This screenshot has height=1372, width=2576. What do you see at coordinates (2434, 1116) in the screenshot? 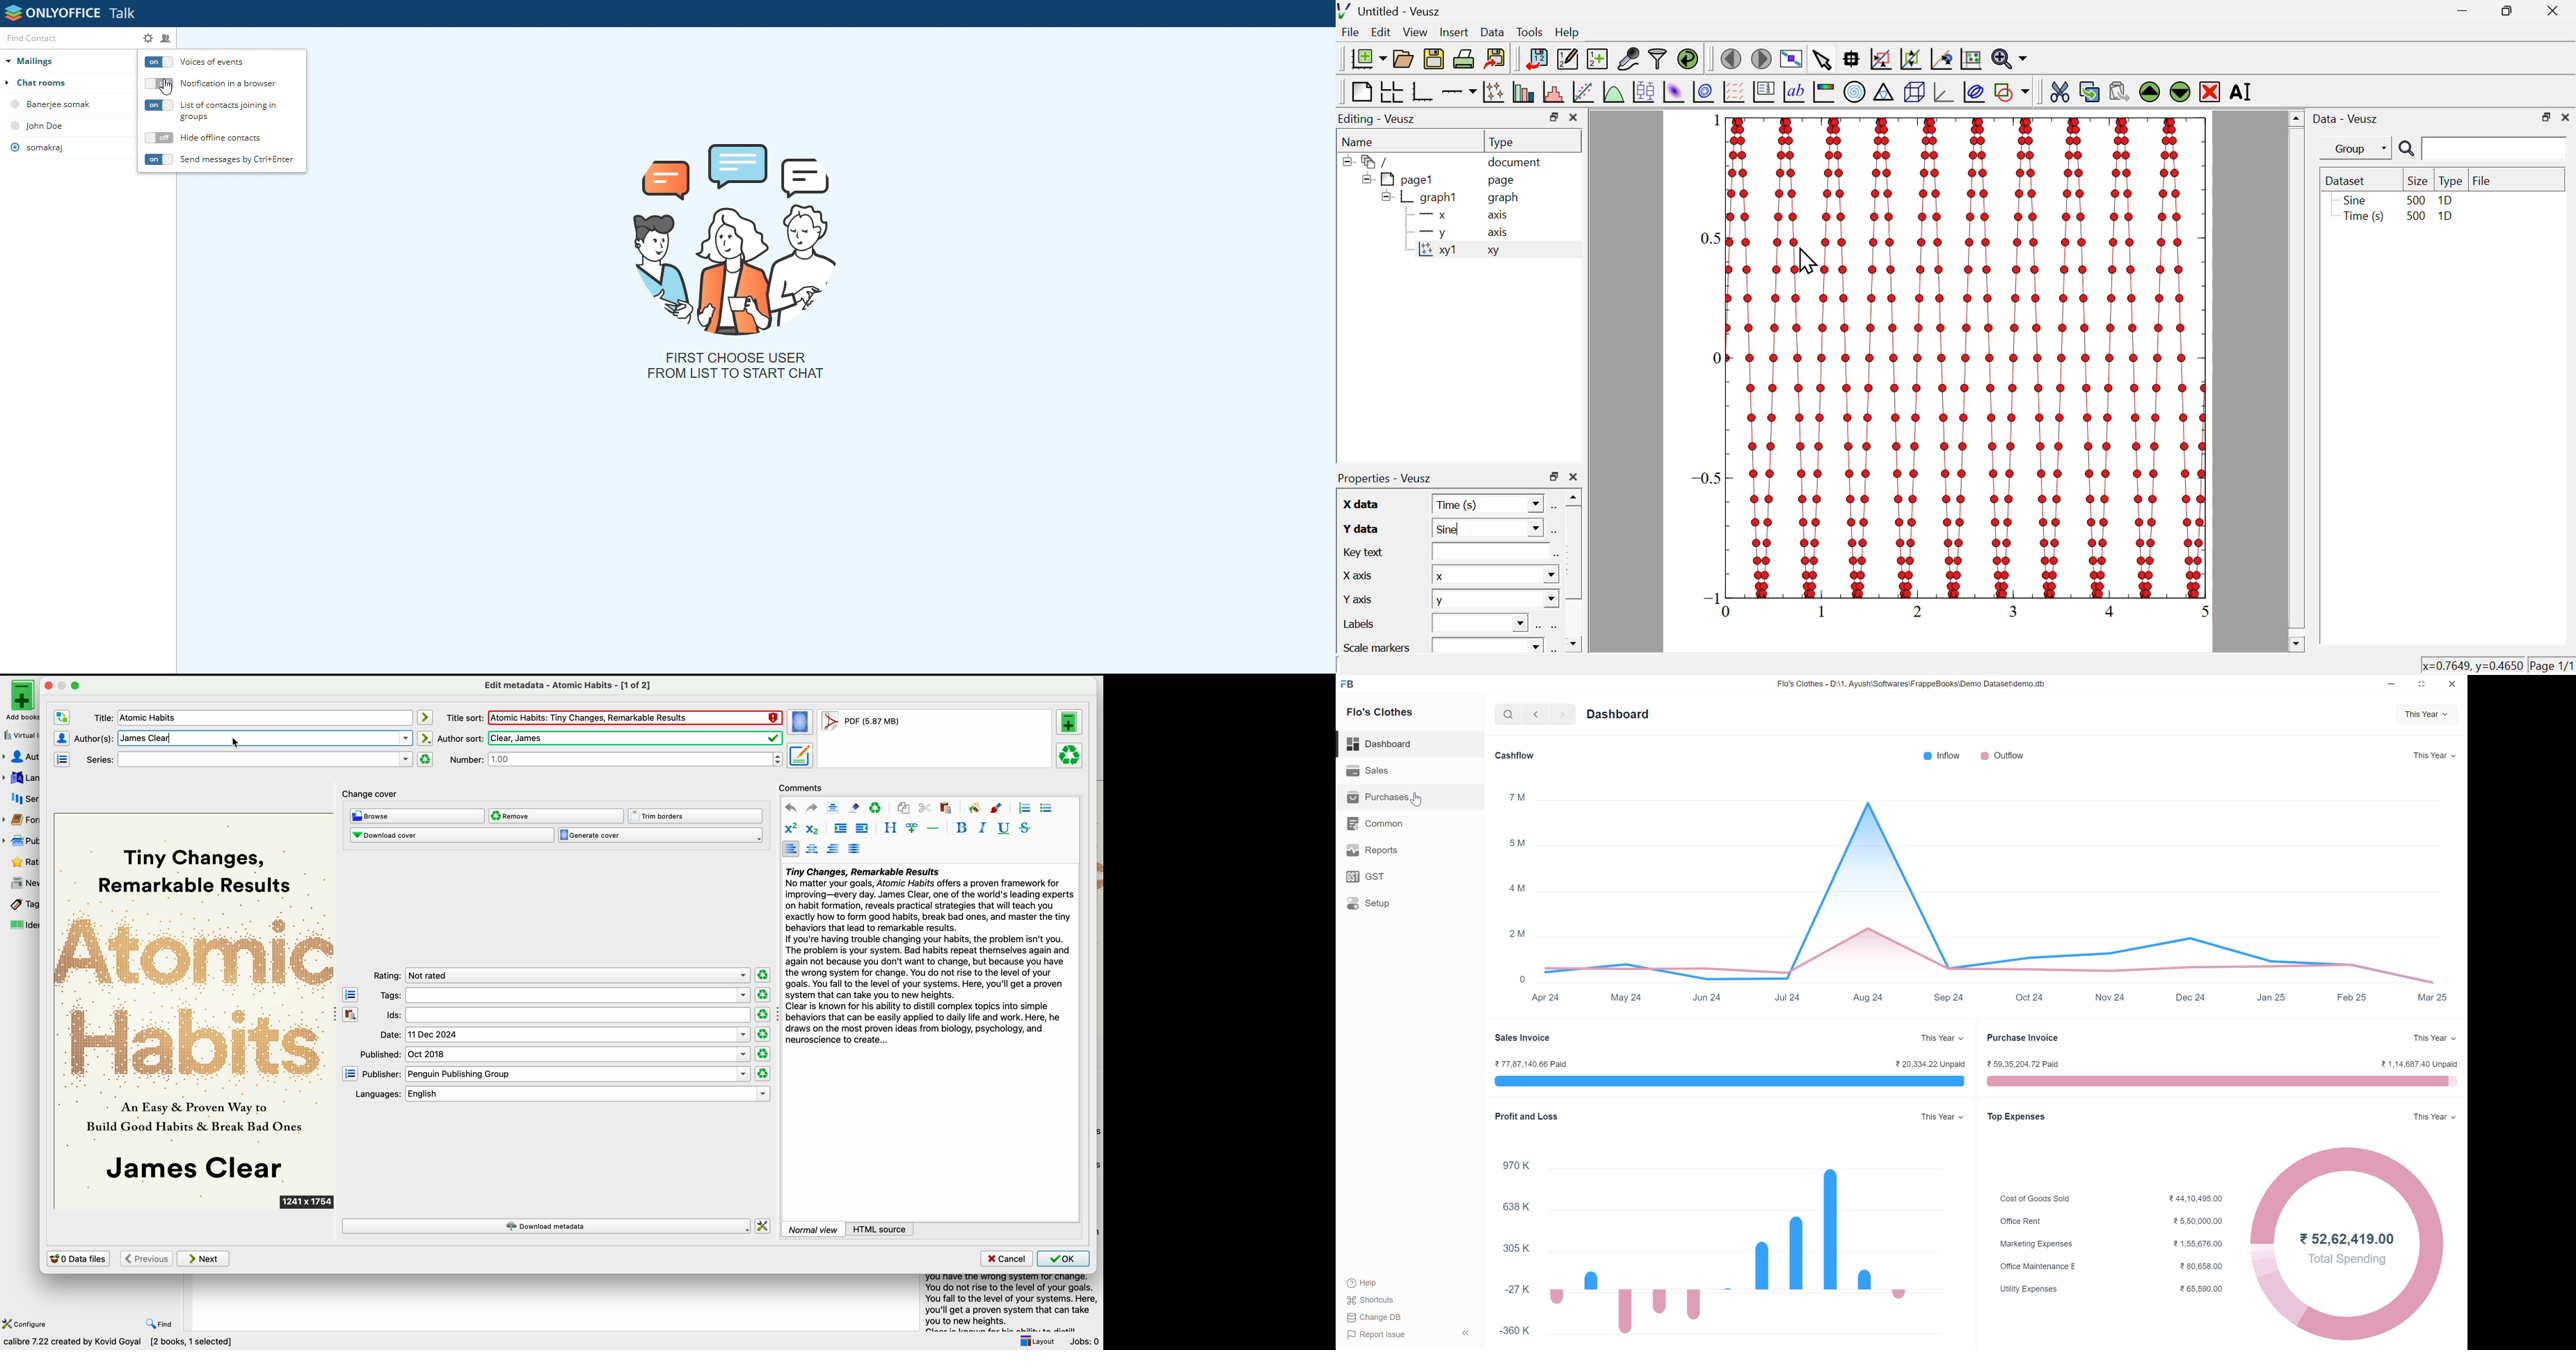
I see `this year` at bounding box center [2434, 1116].